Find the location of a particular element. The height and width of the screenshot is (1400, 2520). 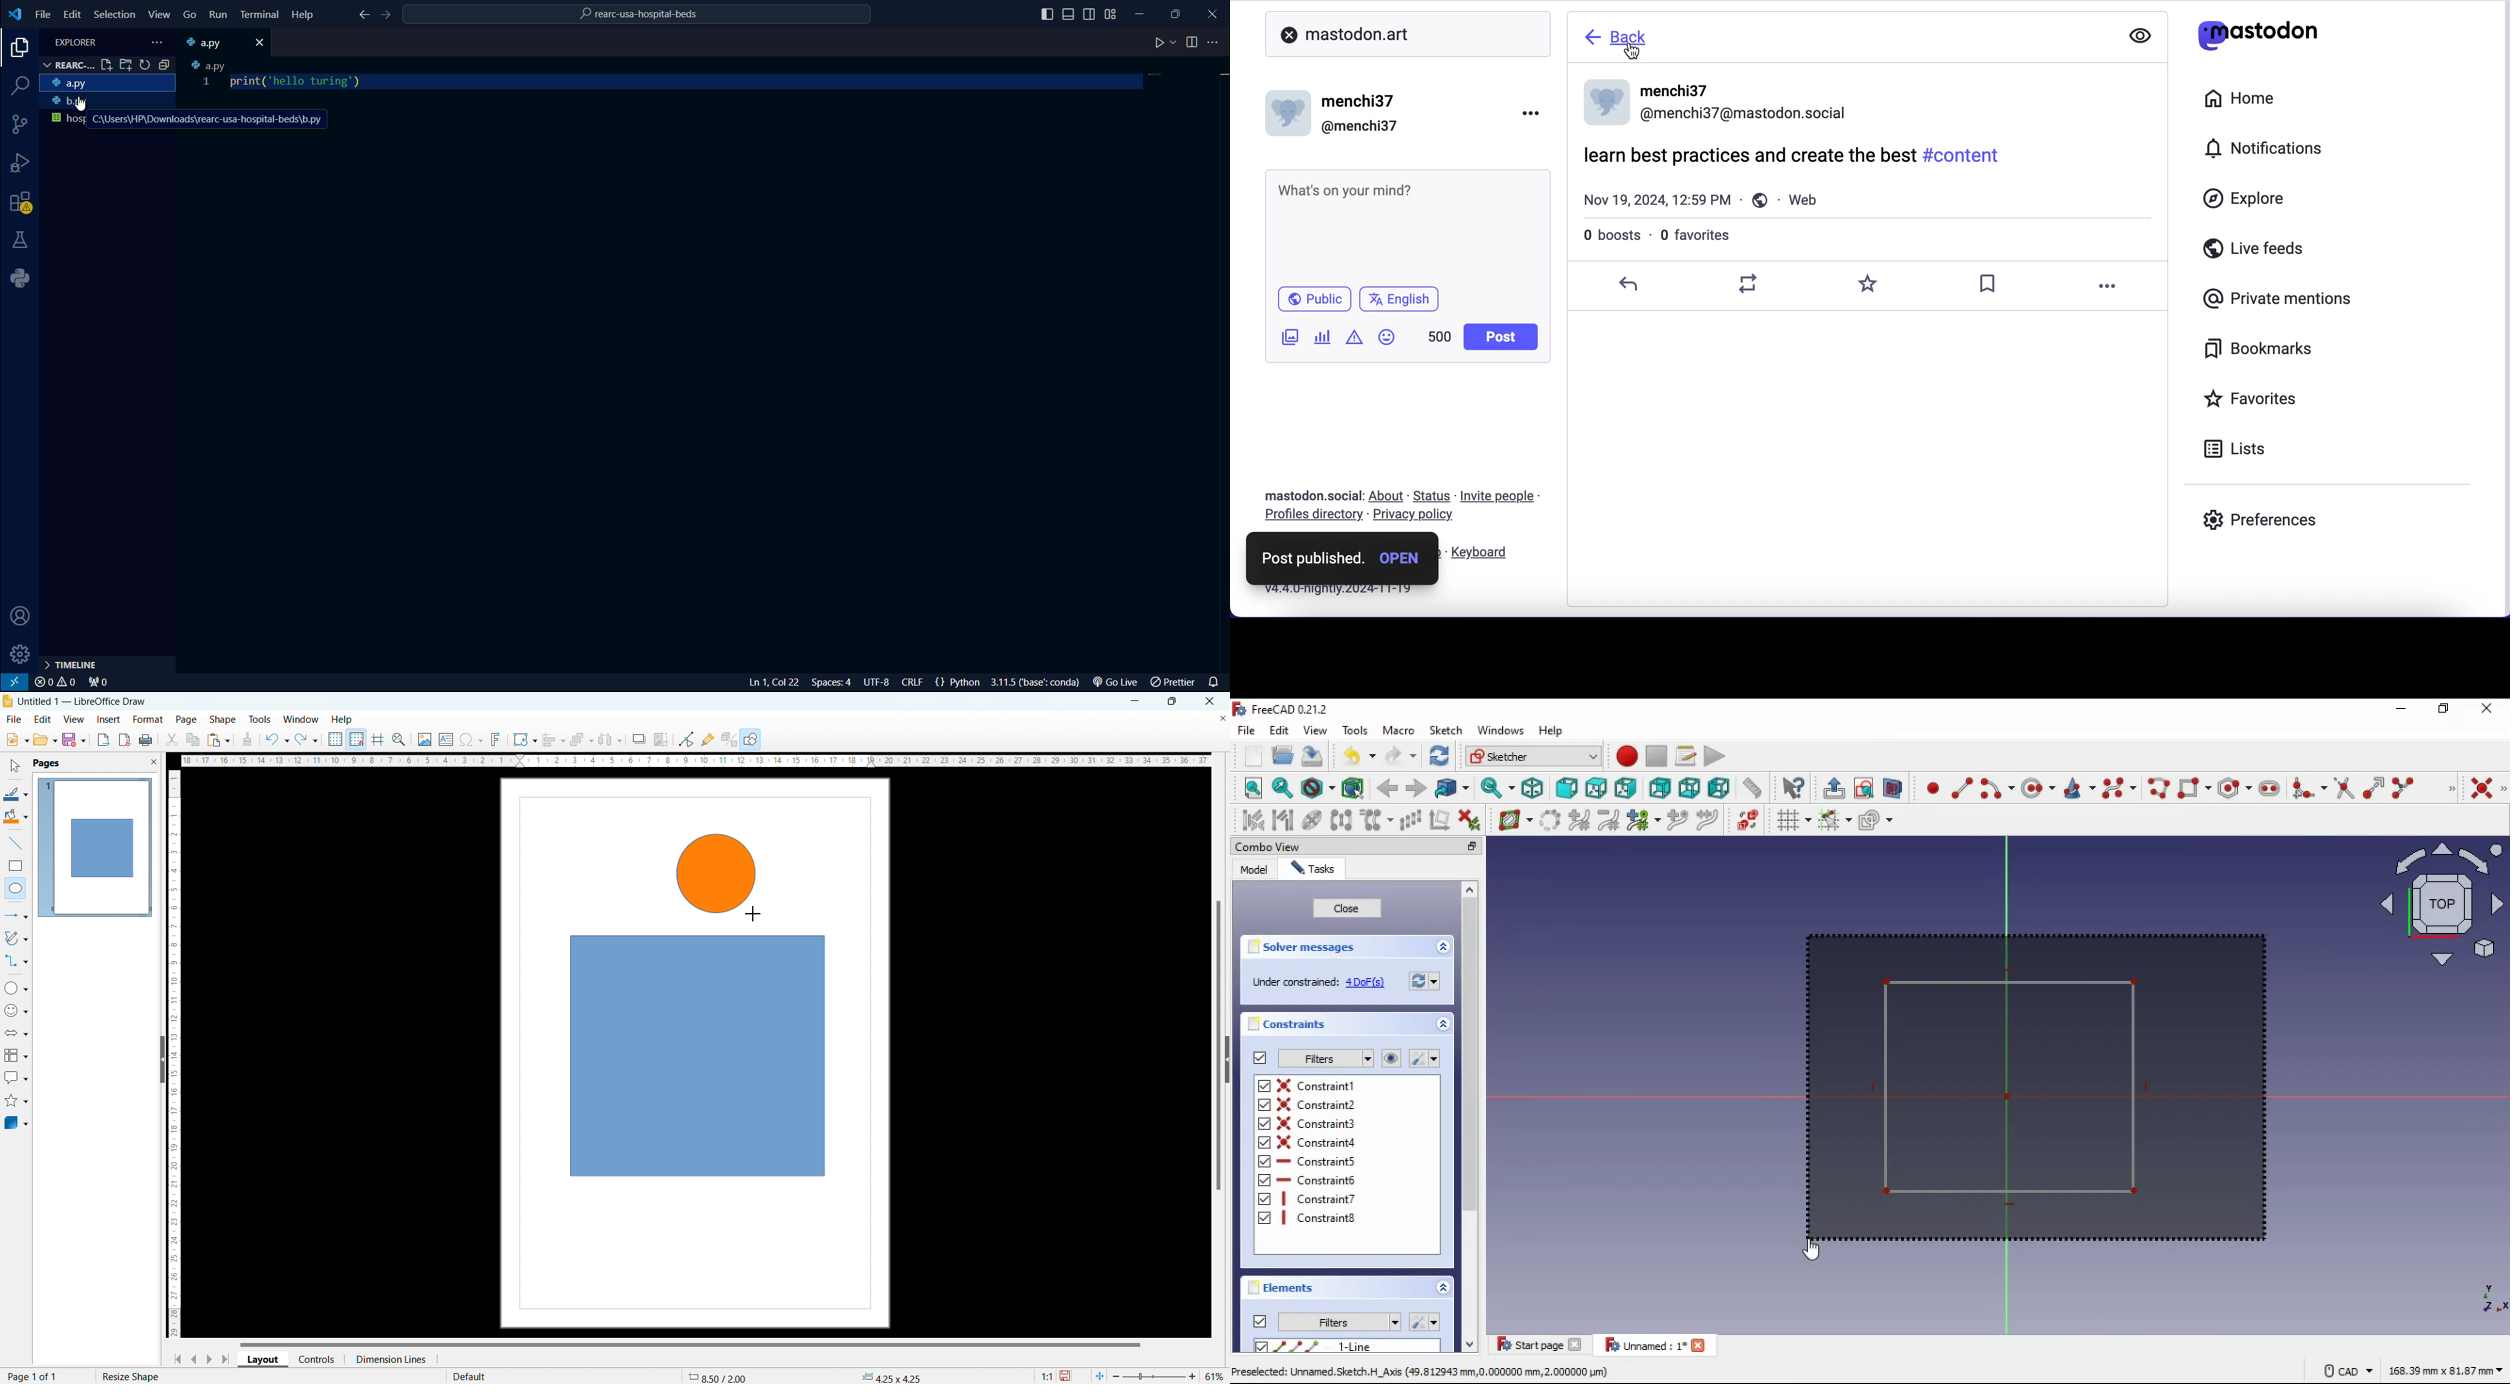

file is located at coordinates (1248, 730).